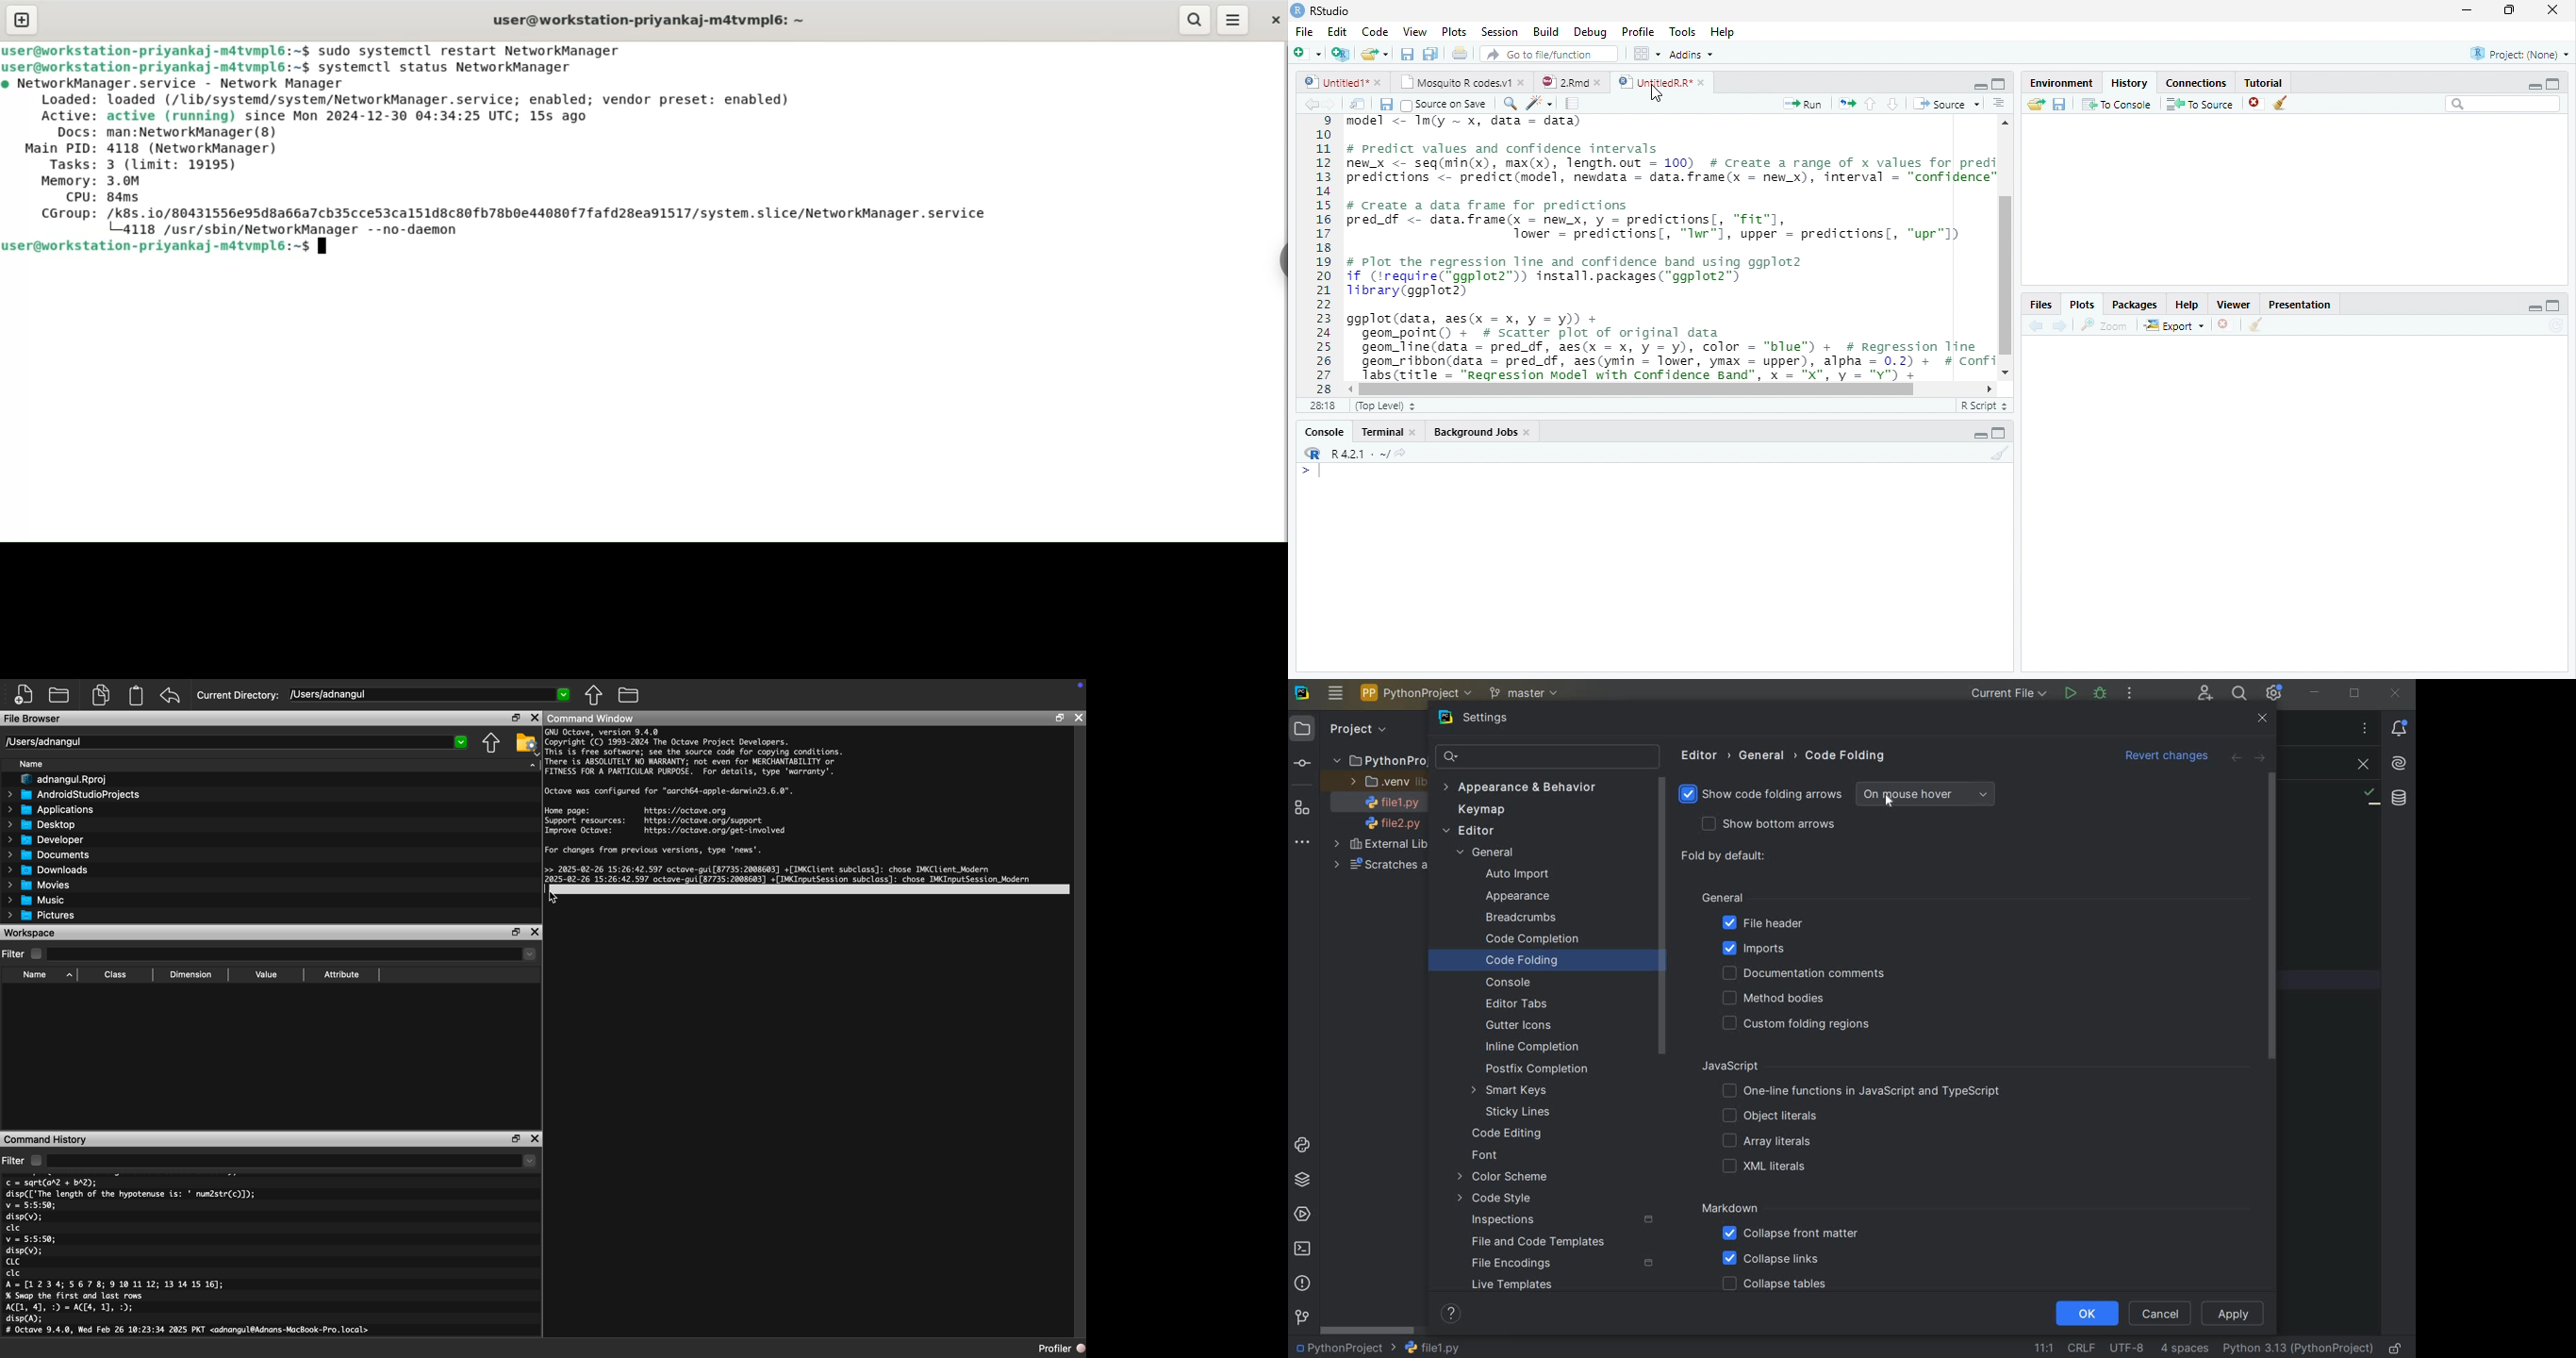 This screenshot has height=1372, width=2576. What do you see at coordinates (1659, 81) in the screenshot?
I see `Untitled R` at bounding box center [1659, 81].